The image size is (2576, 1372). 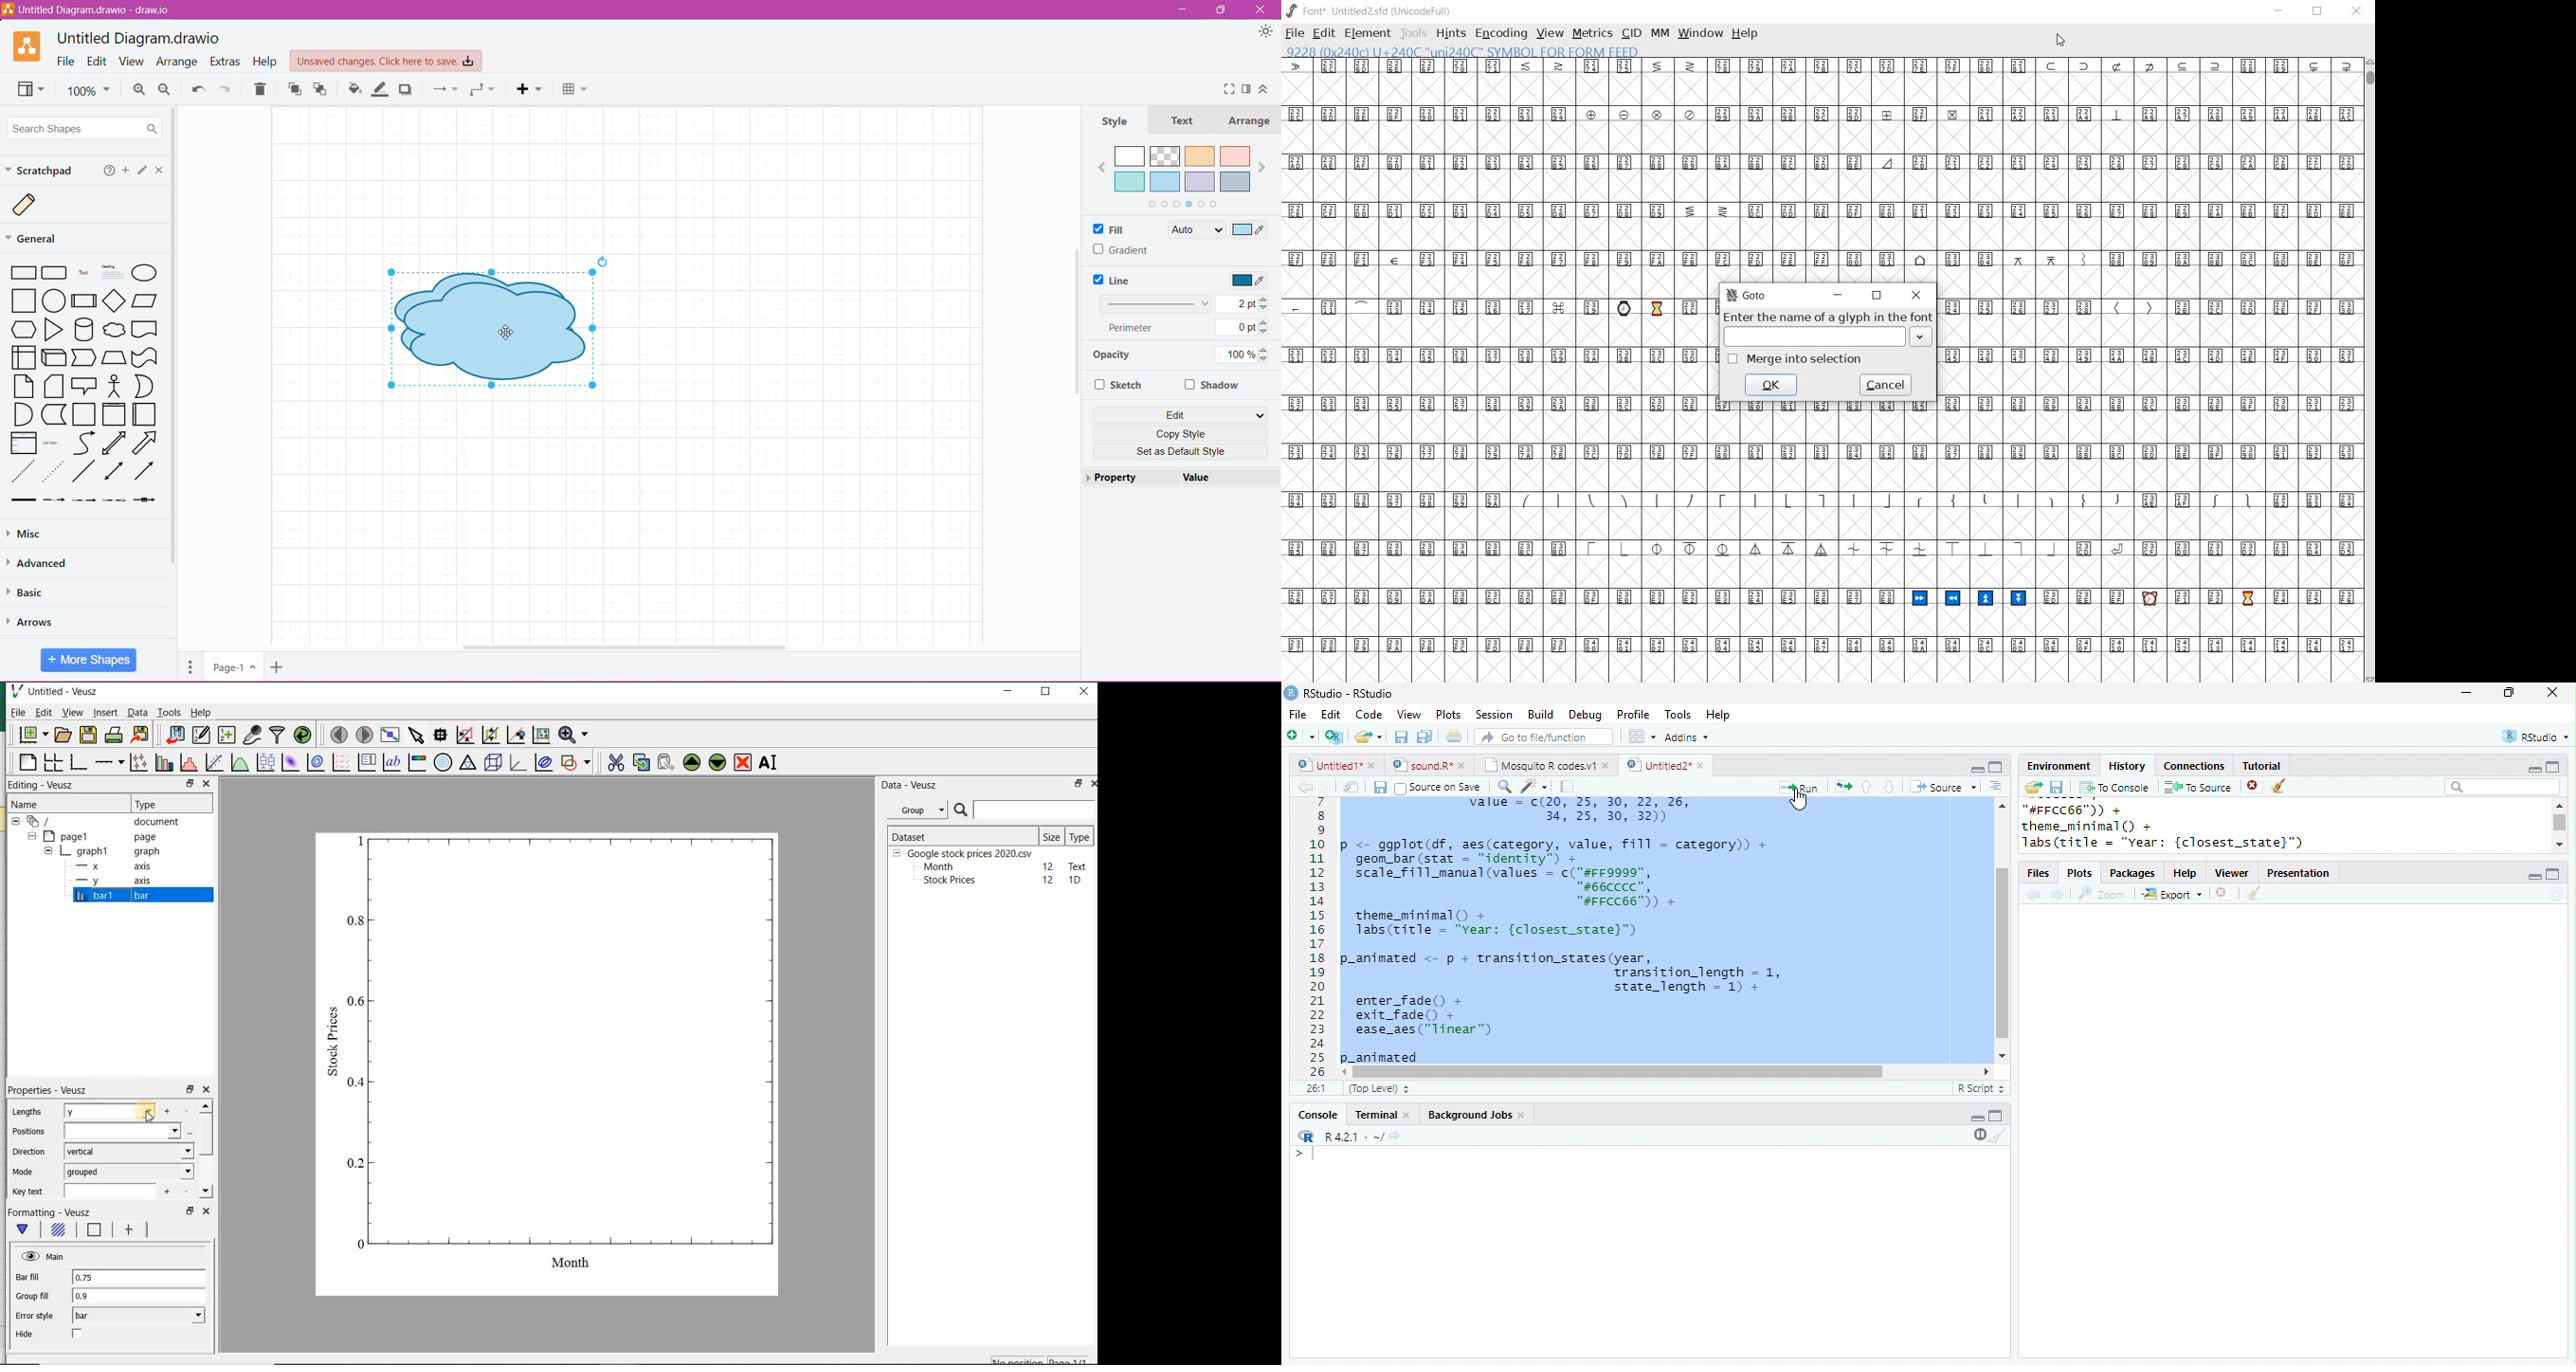 What do you see at coordinates (2556, 894) in the screenshot?
I see `refresh` at bounding box center [2556, 894].